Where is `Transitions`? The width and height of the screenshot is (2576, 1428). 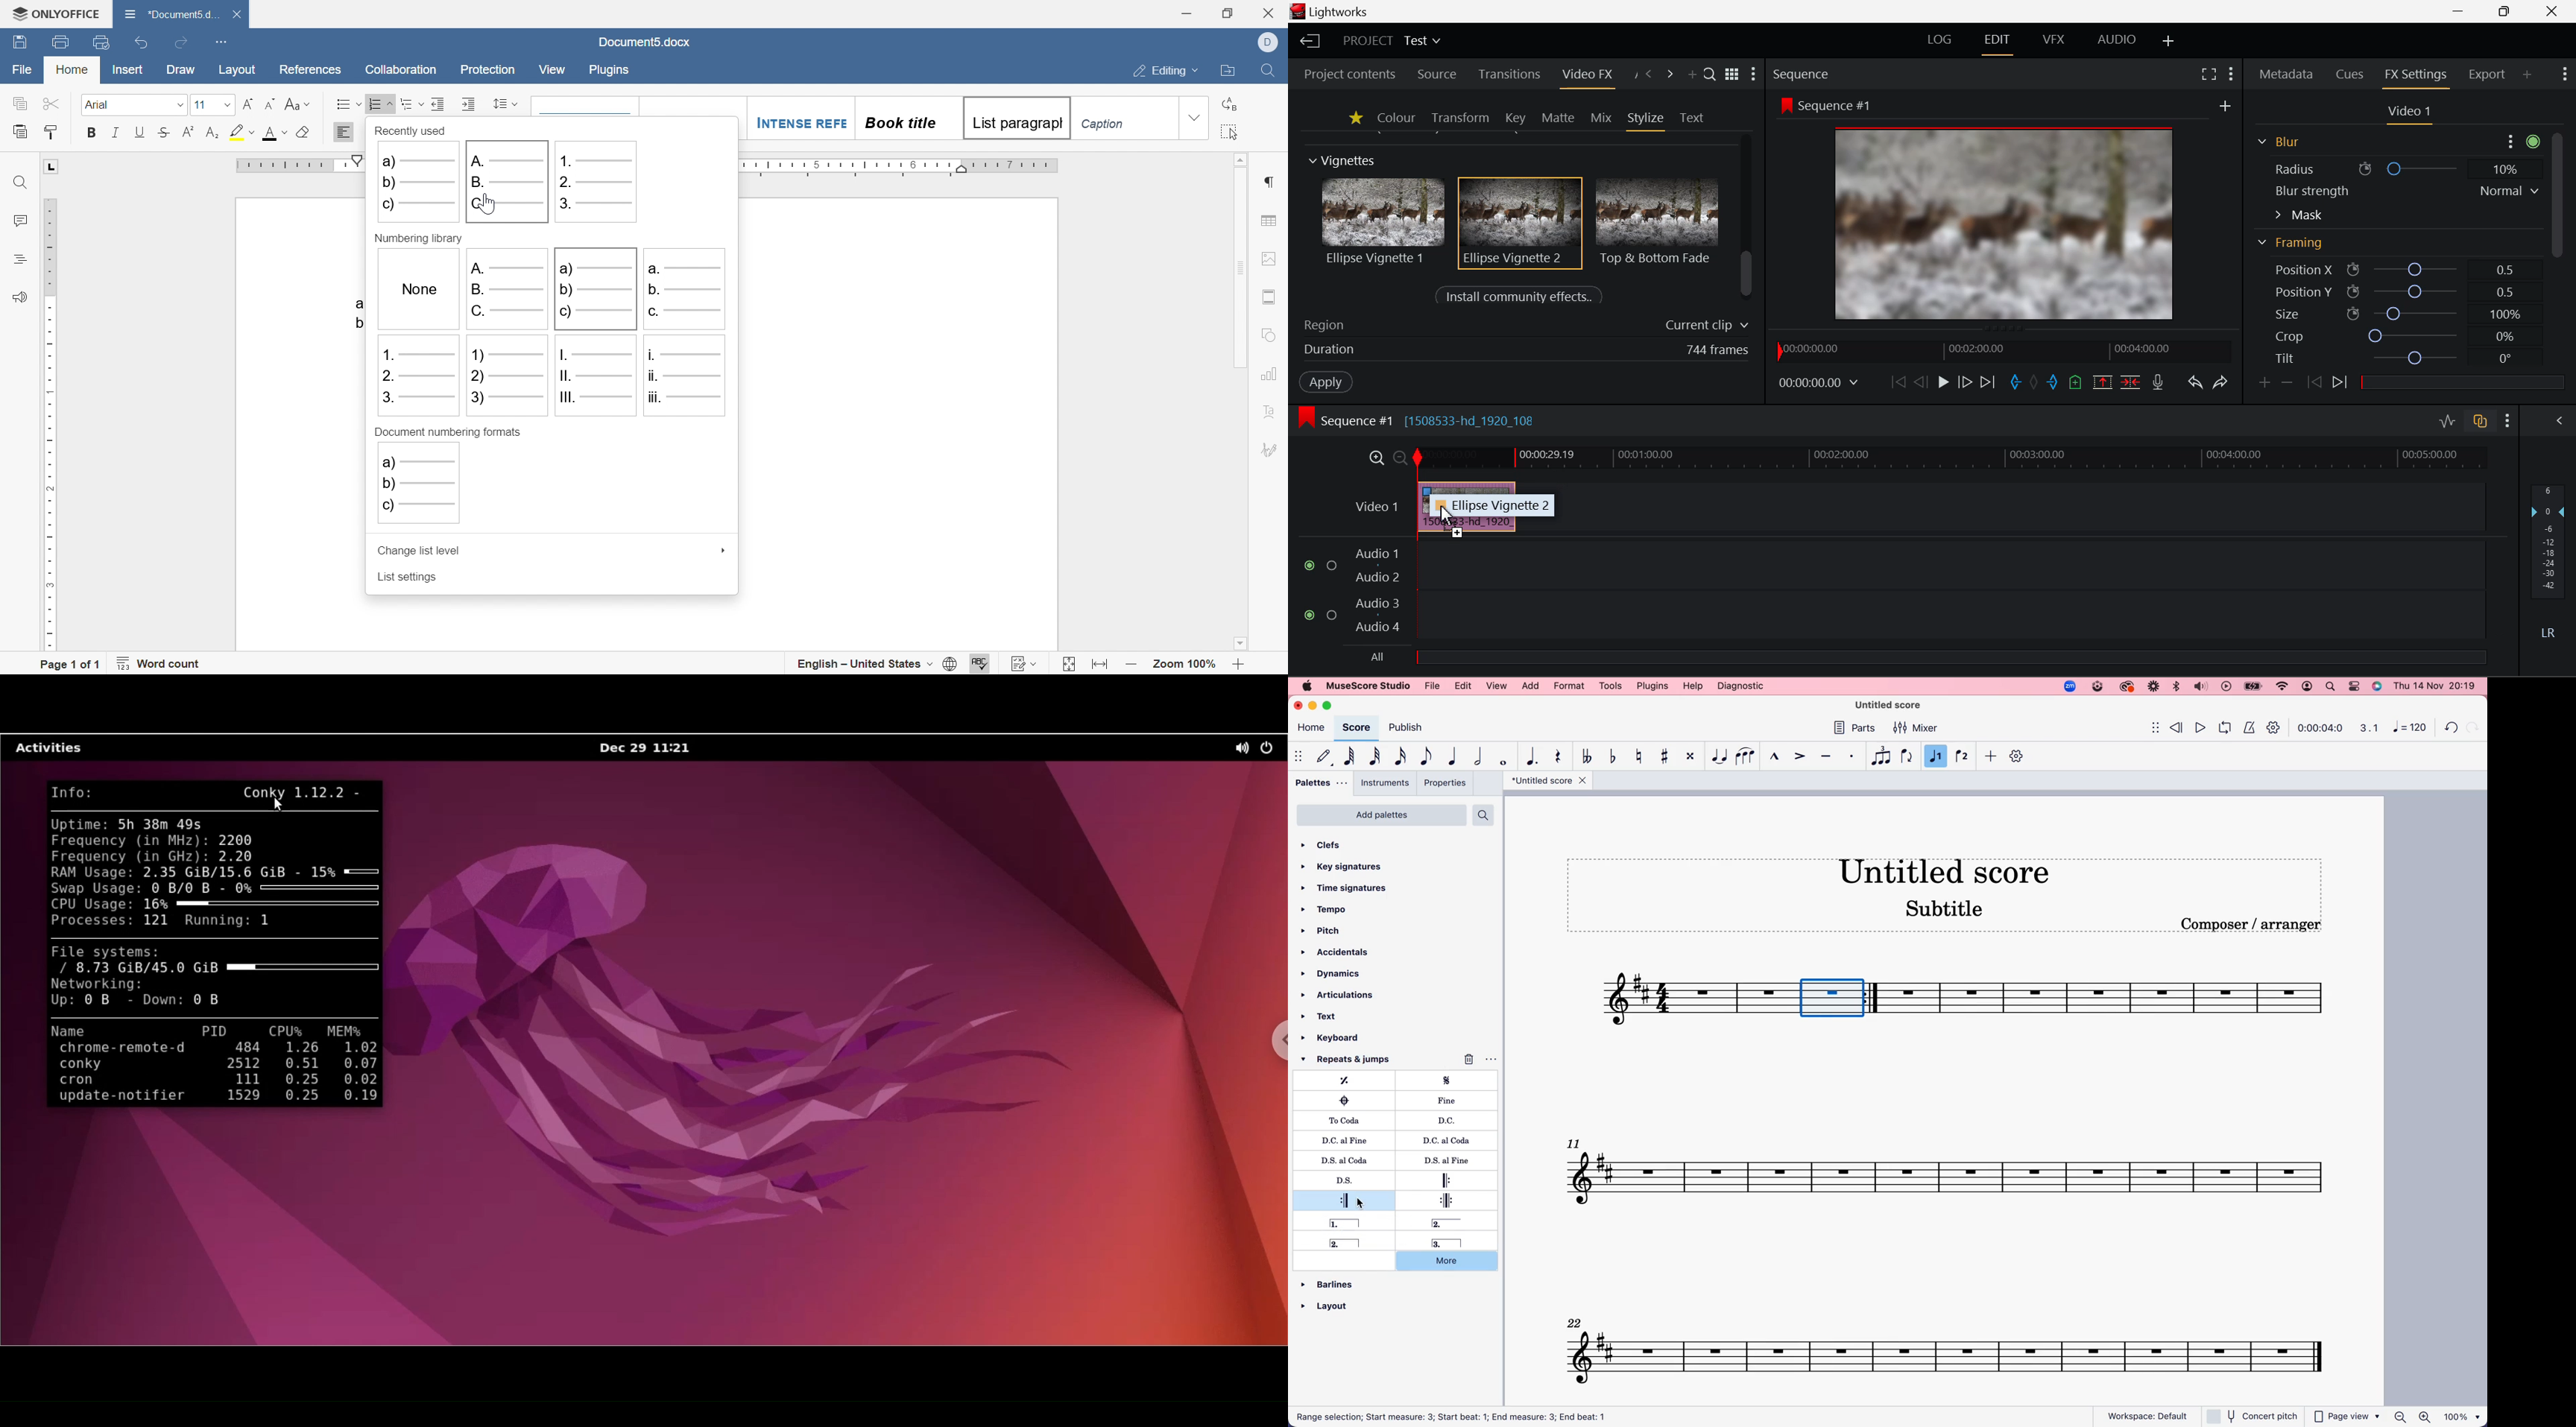
Transitions is located at coordinates (1508, 75).